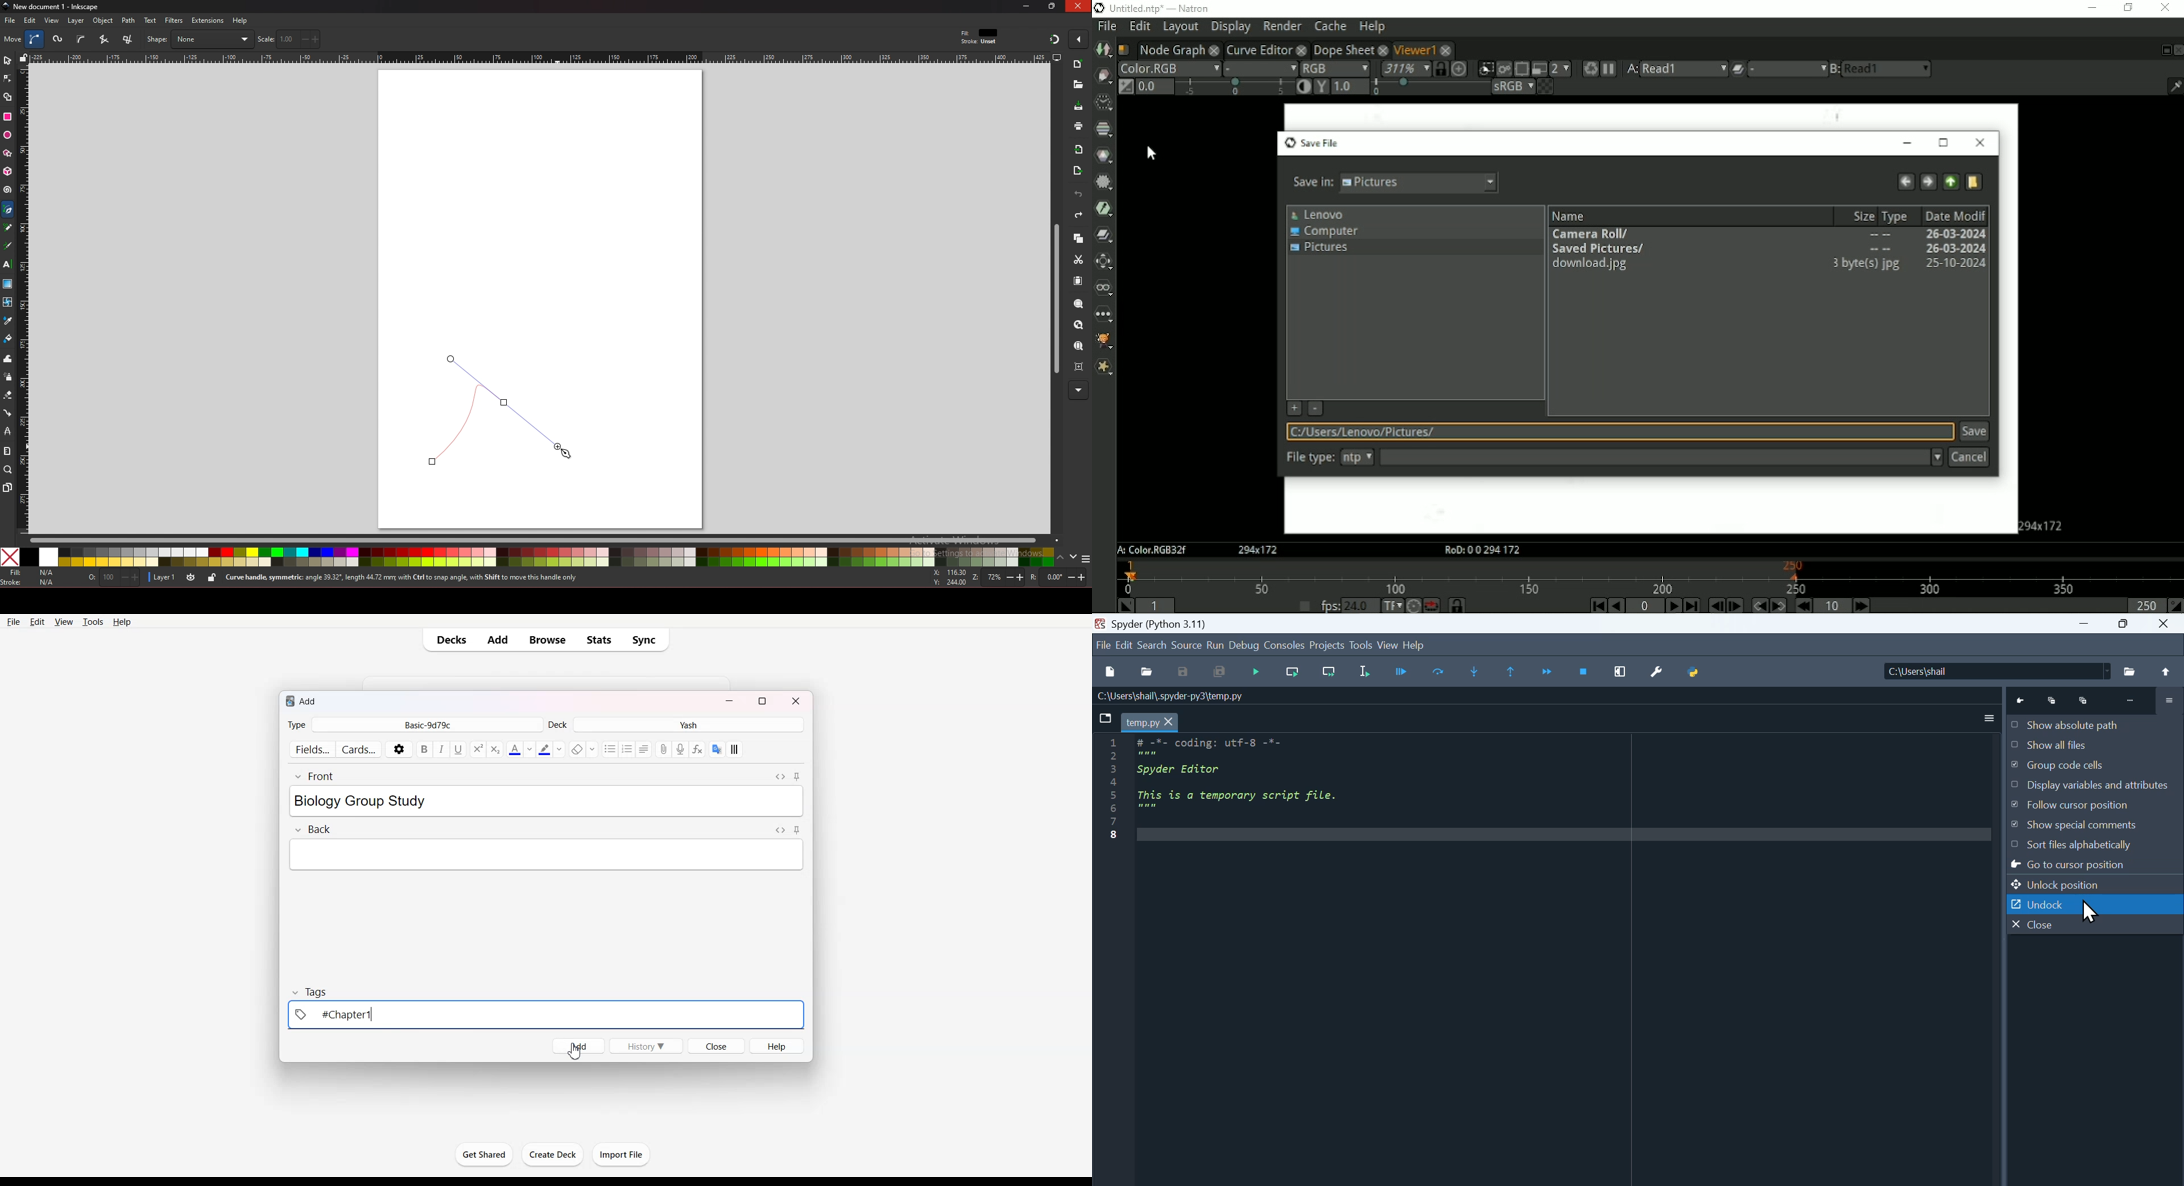 This screenshot has height=1204, width=2184. I want to click on spray, so click(7, 377).